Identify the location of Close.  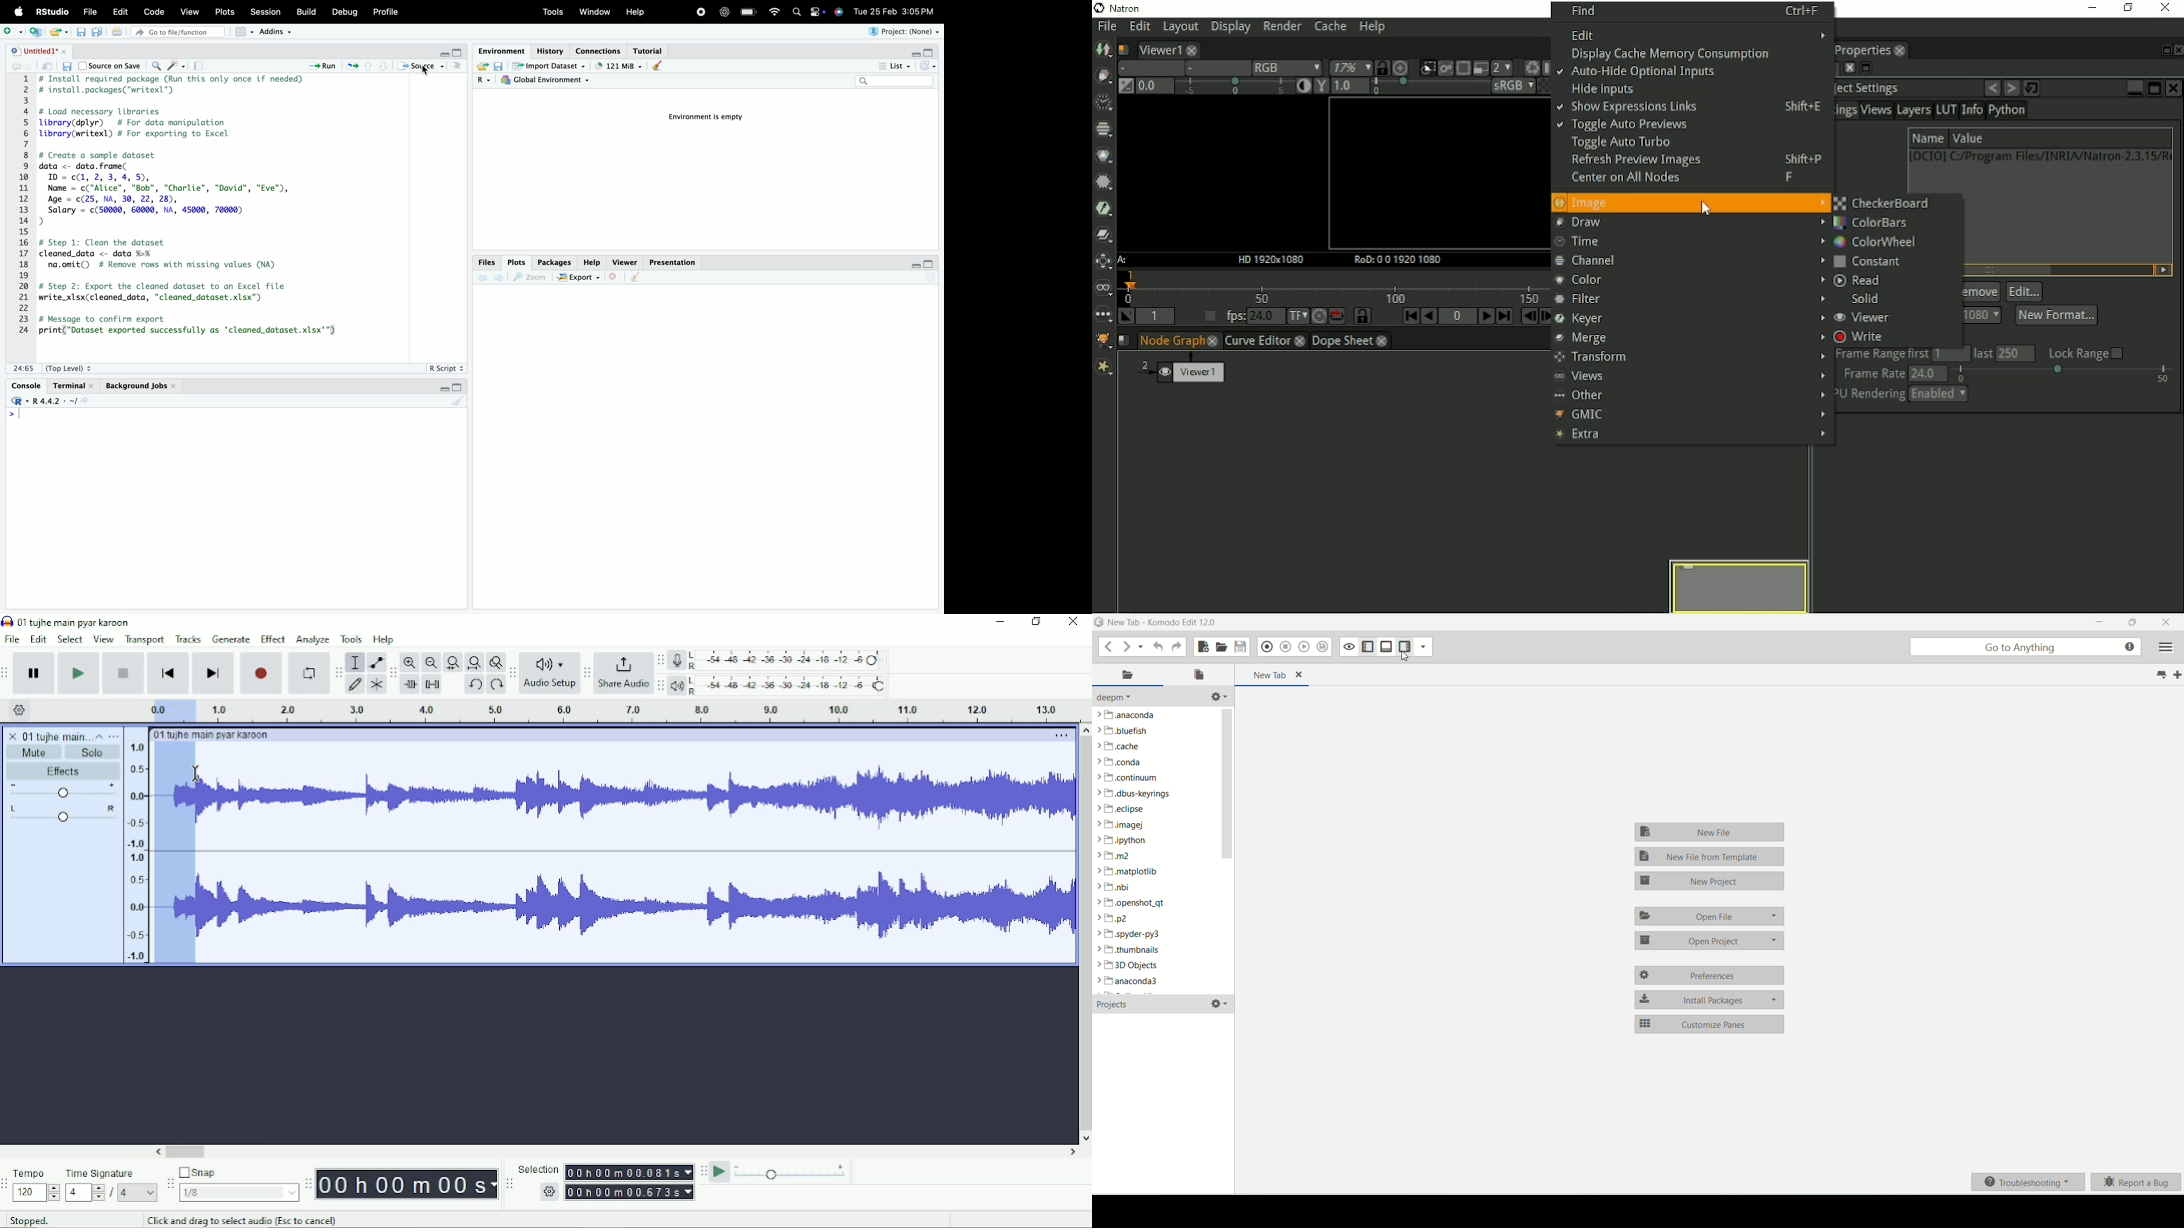
(616, 277).